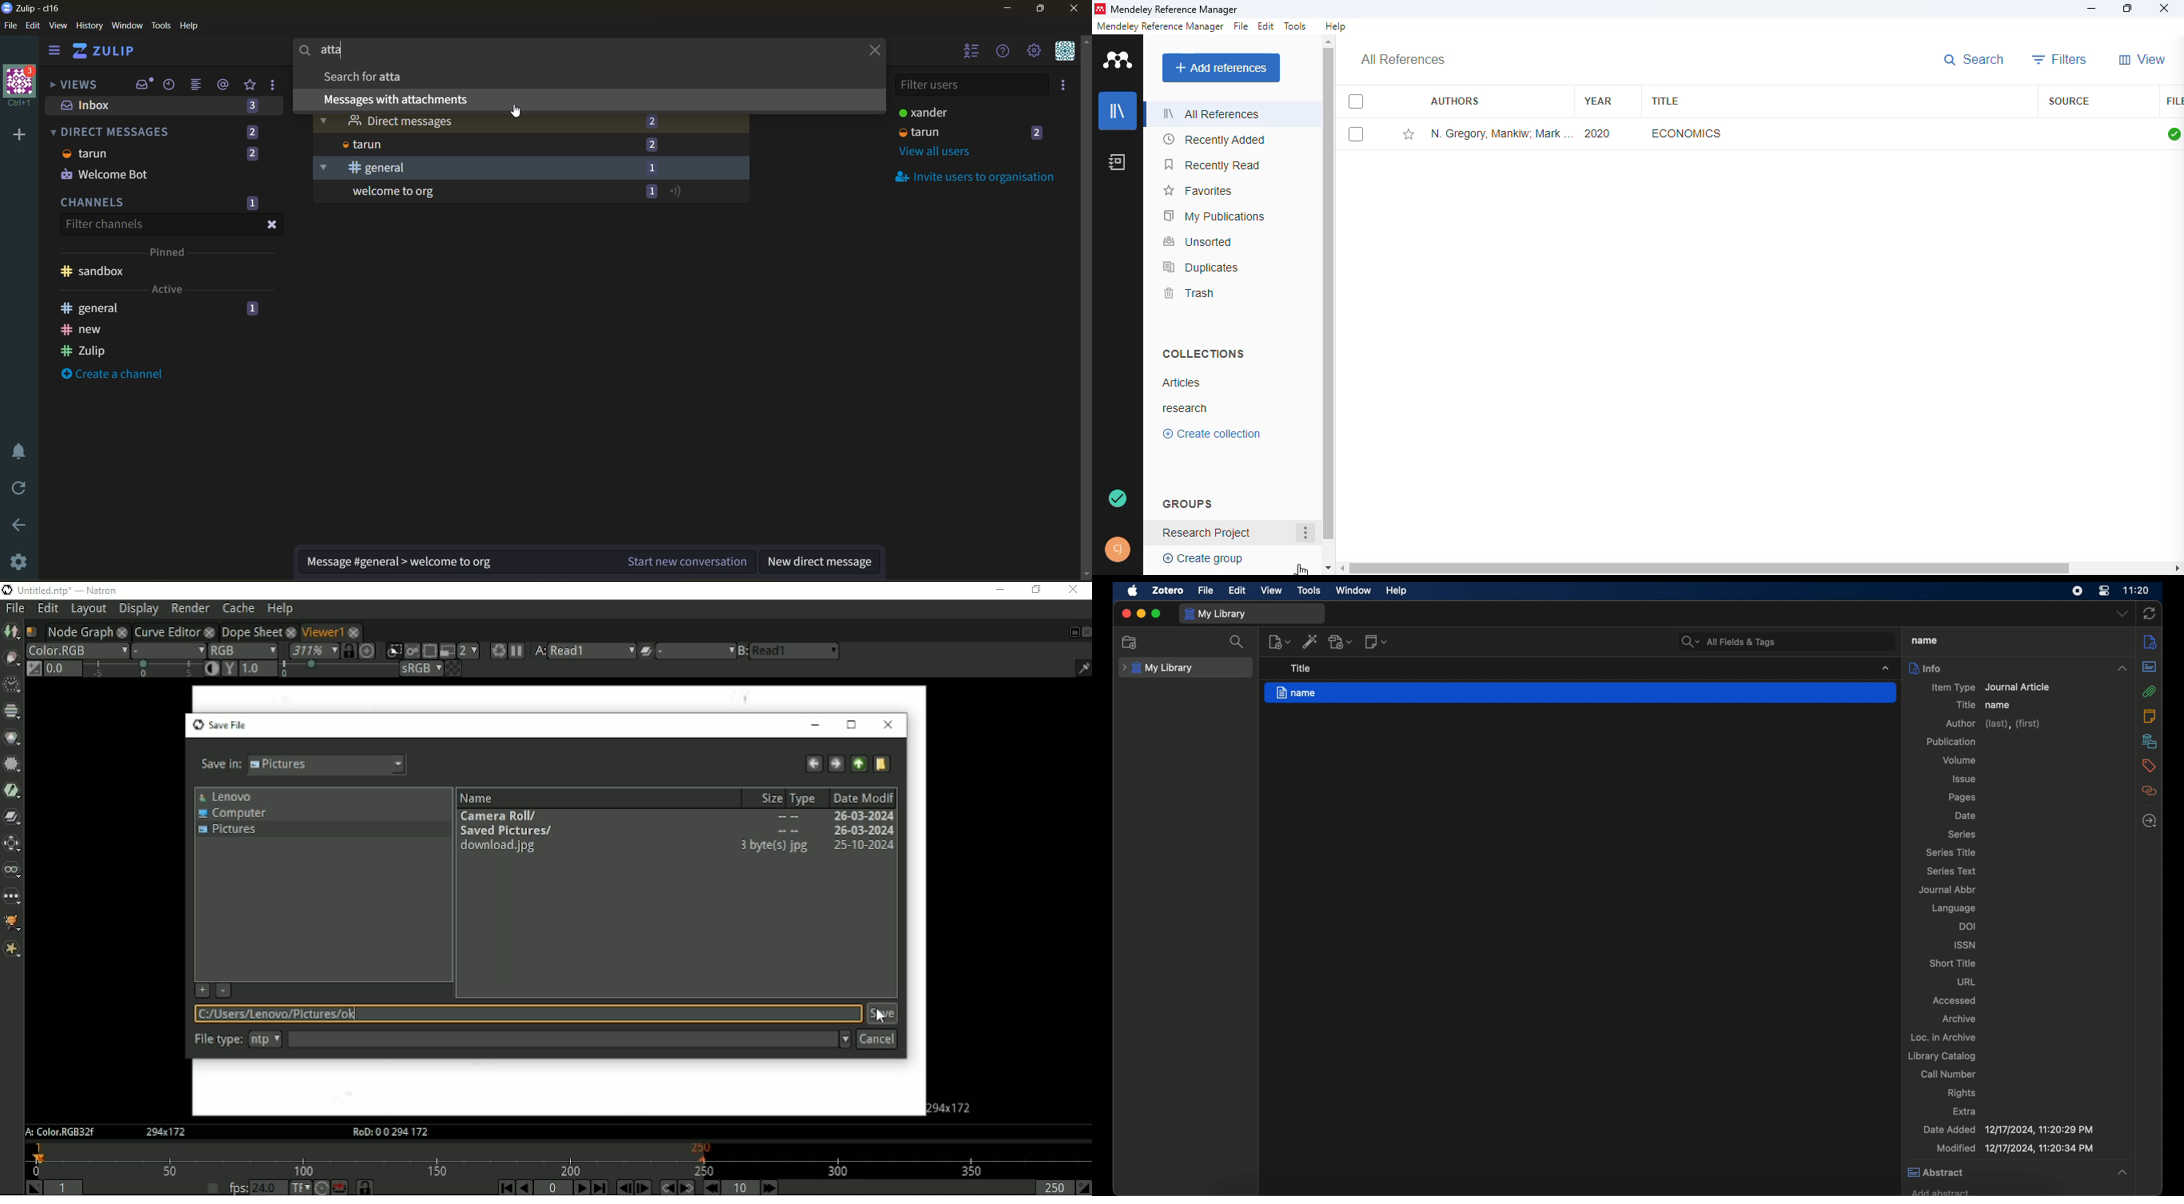 The height and width of the screenshot is (1204, 2184). I want to click on title, so click(1924, 640).